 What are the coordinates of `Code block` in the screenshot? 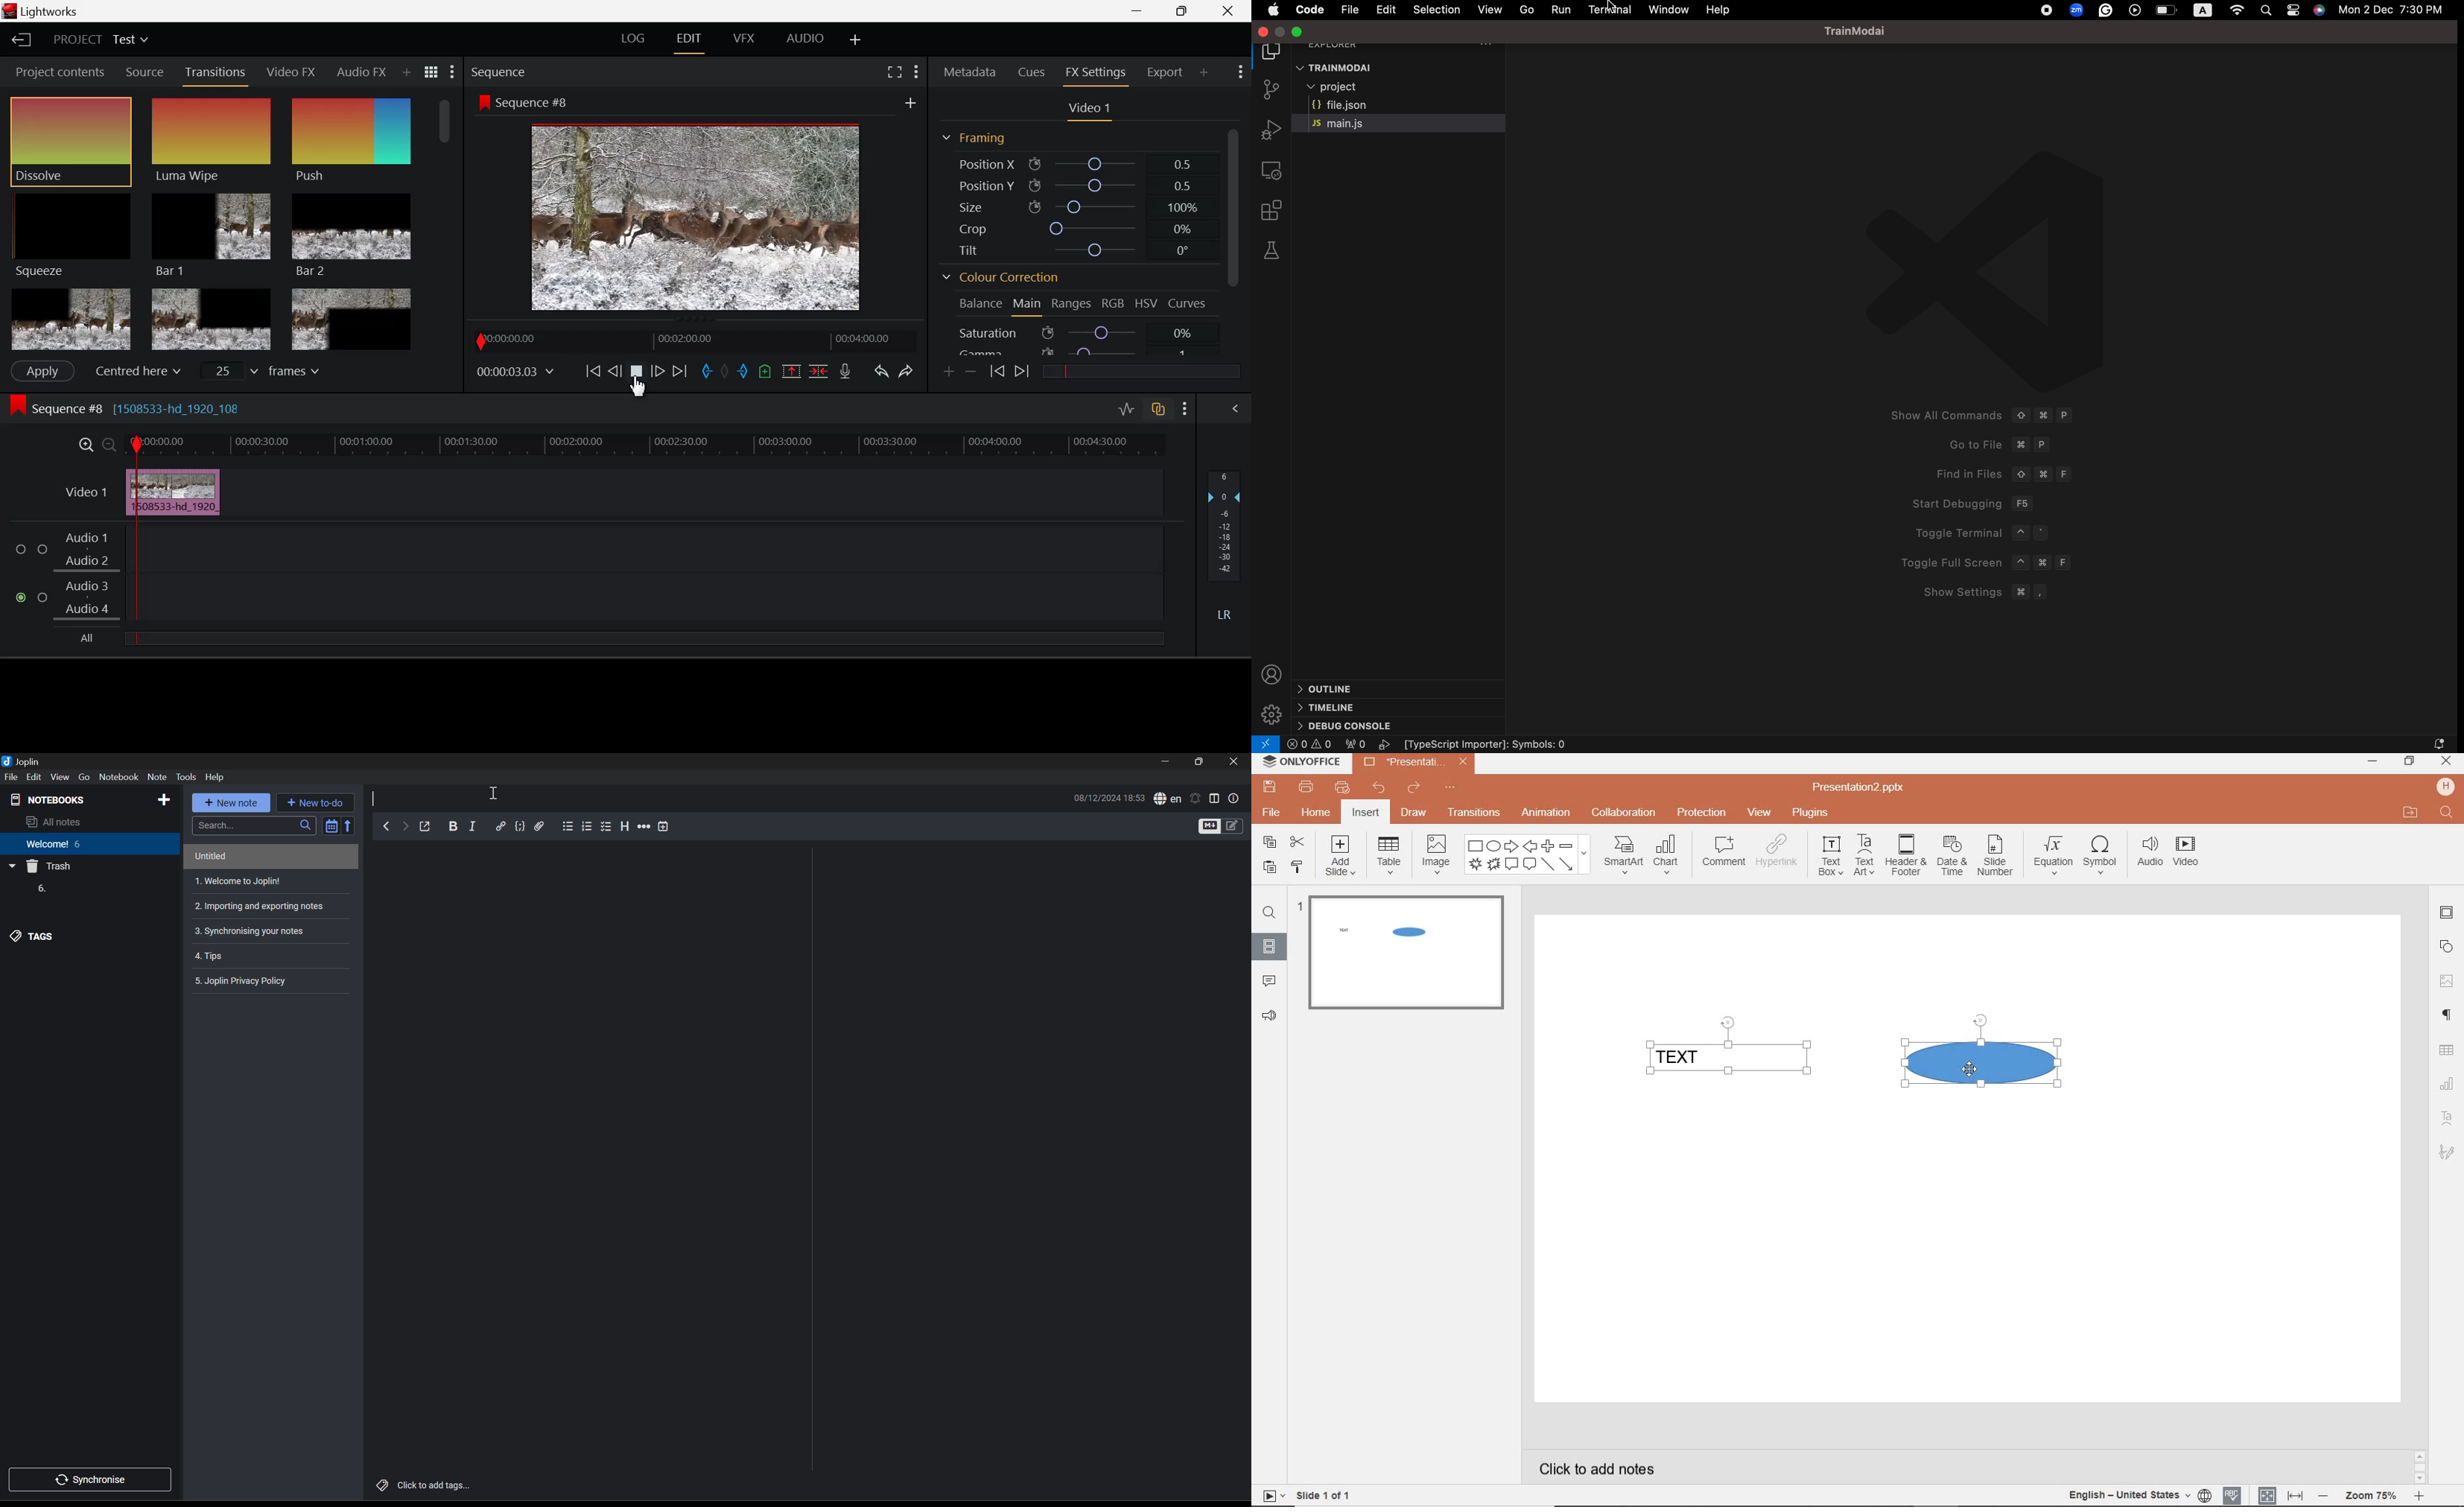 It's located at (520, 826).